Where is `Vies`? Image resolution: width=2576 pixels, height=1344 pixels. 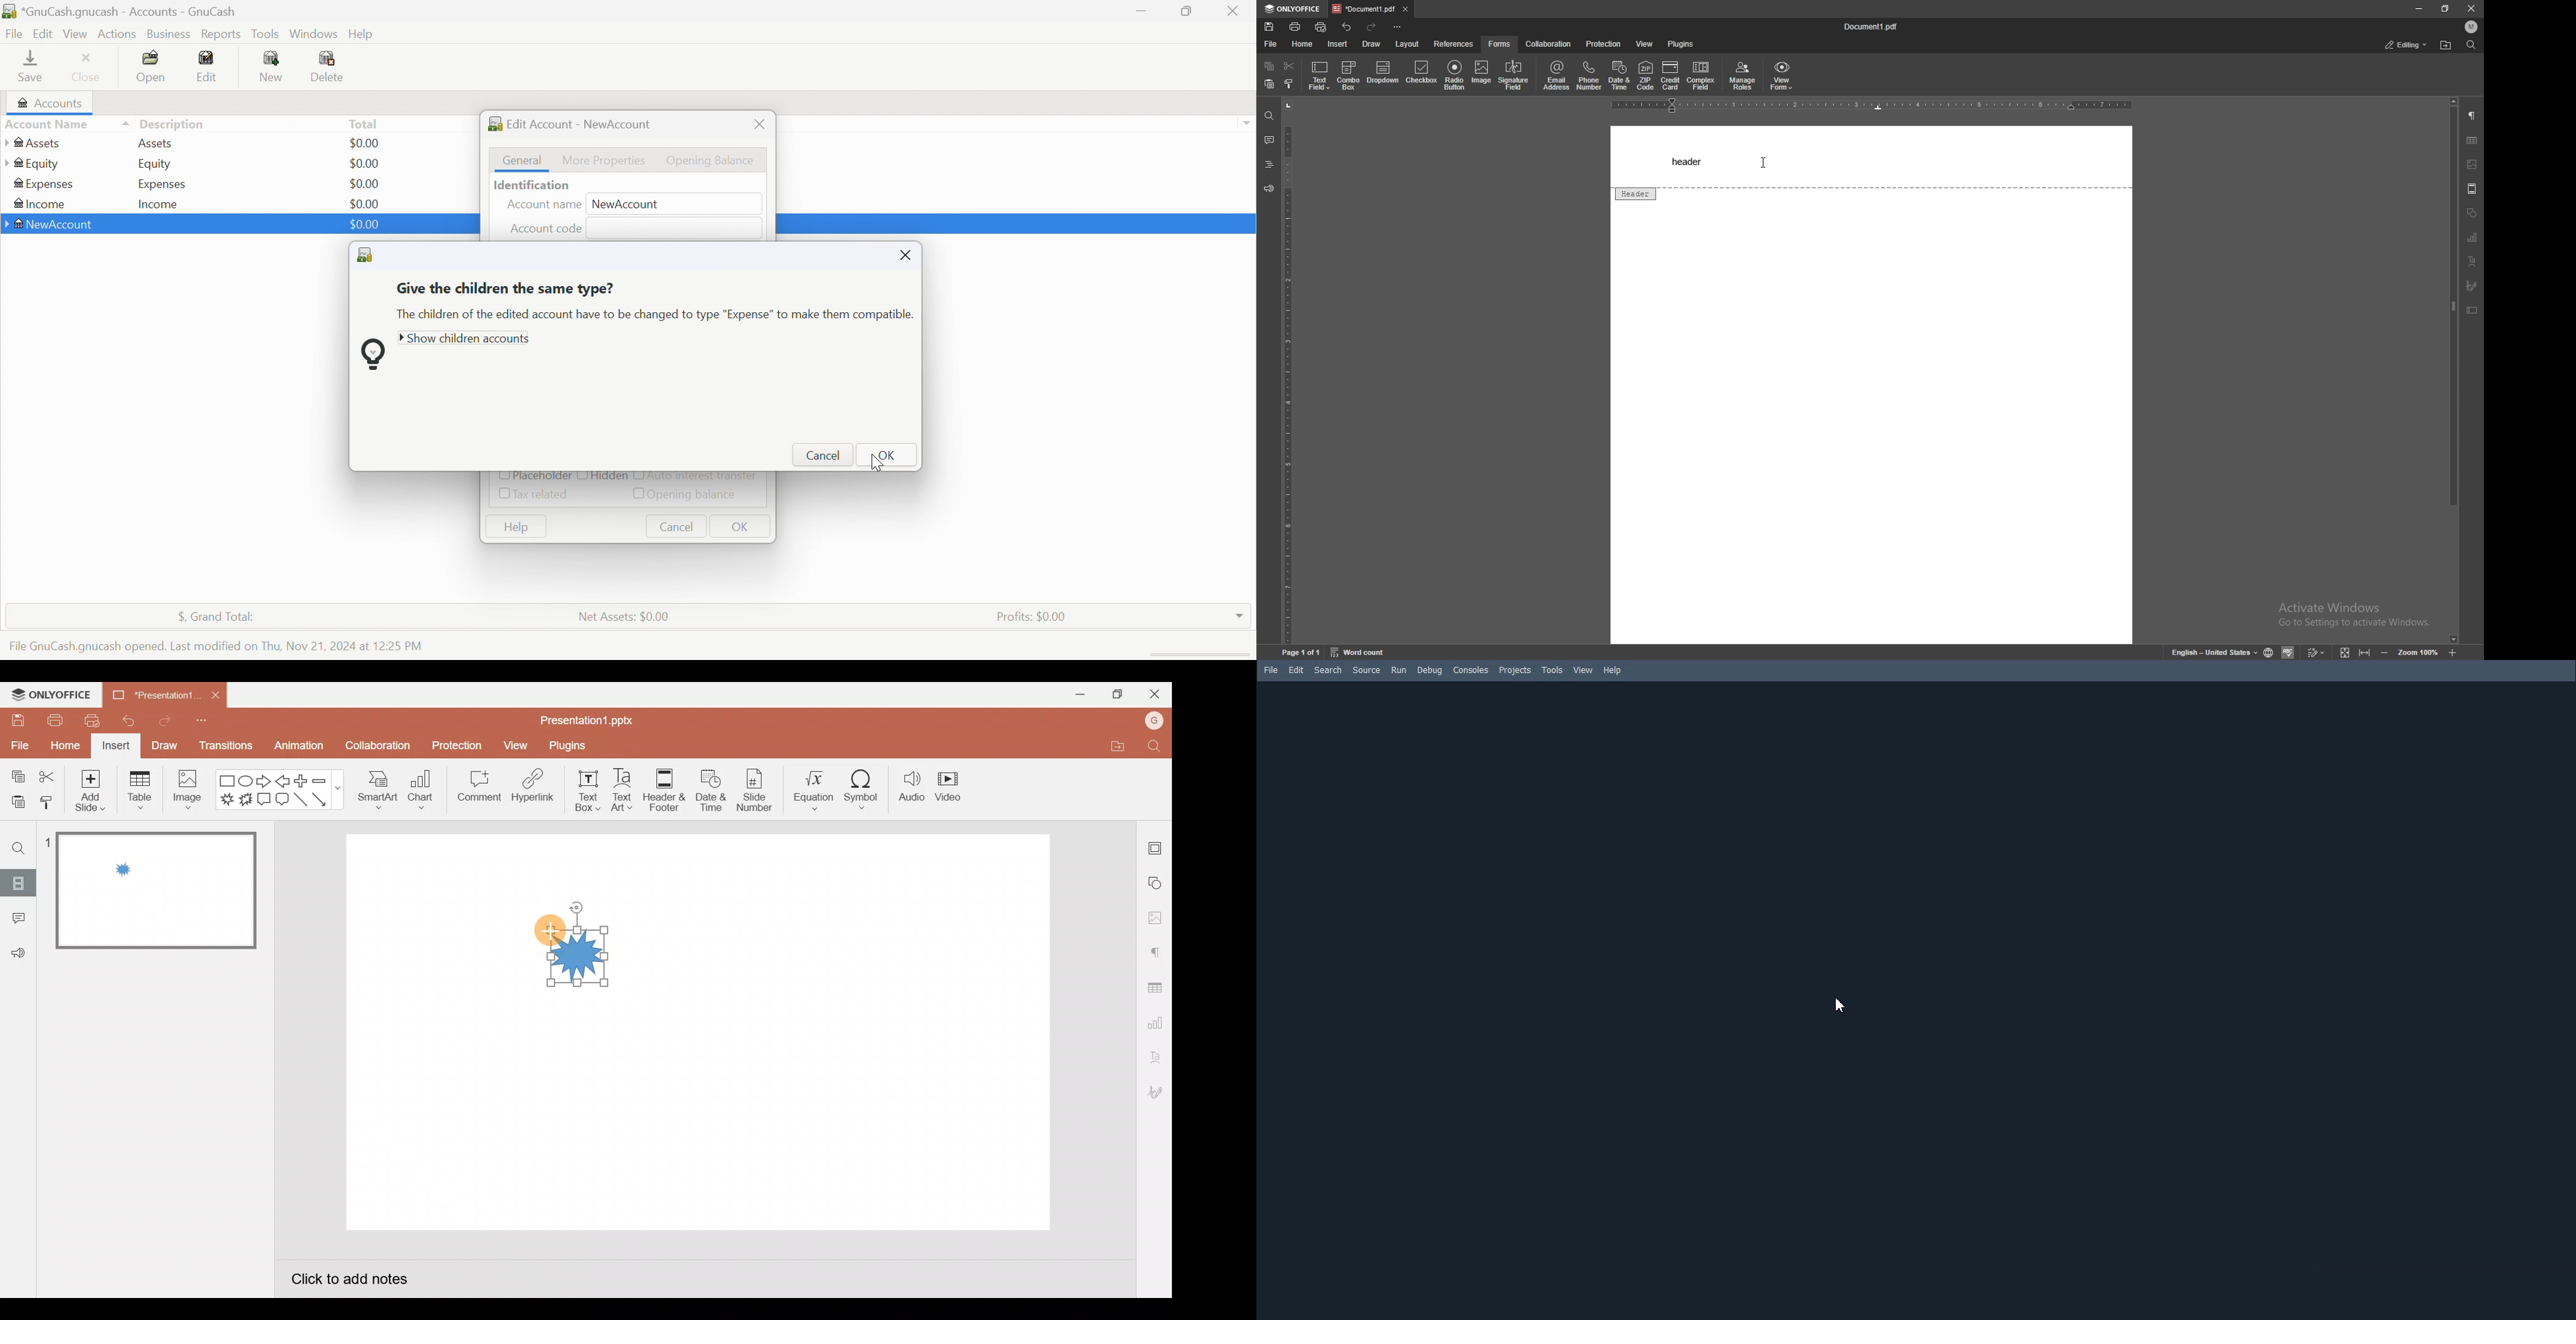
Vies is located at coordinates (76, 33).